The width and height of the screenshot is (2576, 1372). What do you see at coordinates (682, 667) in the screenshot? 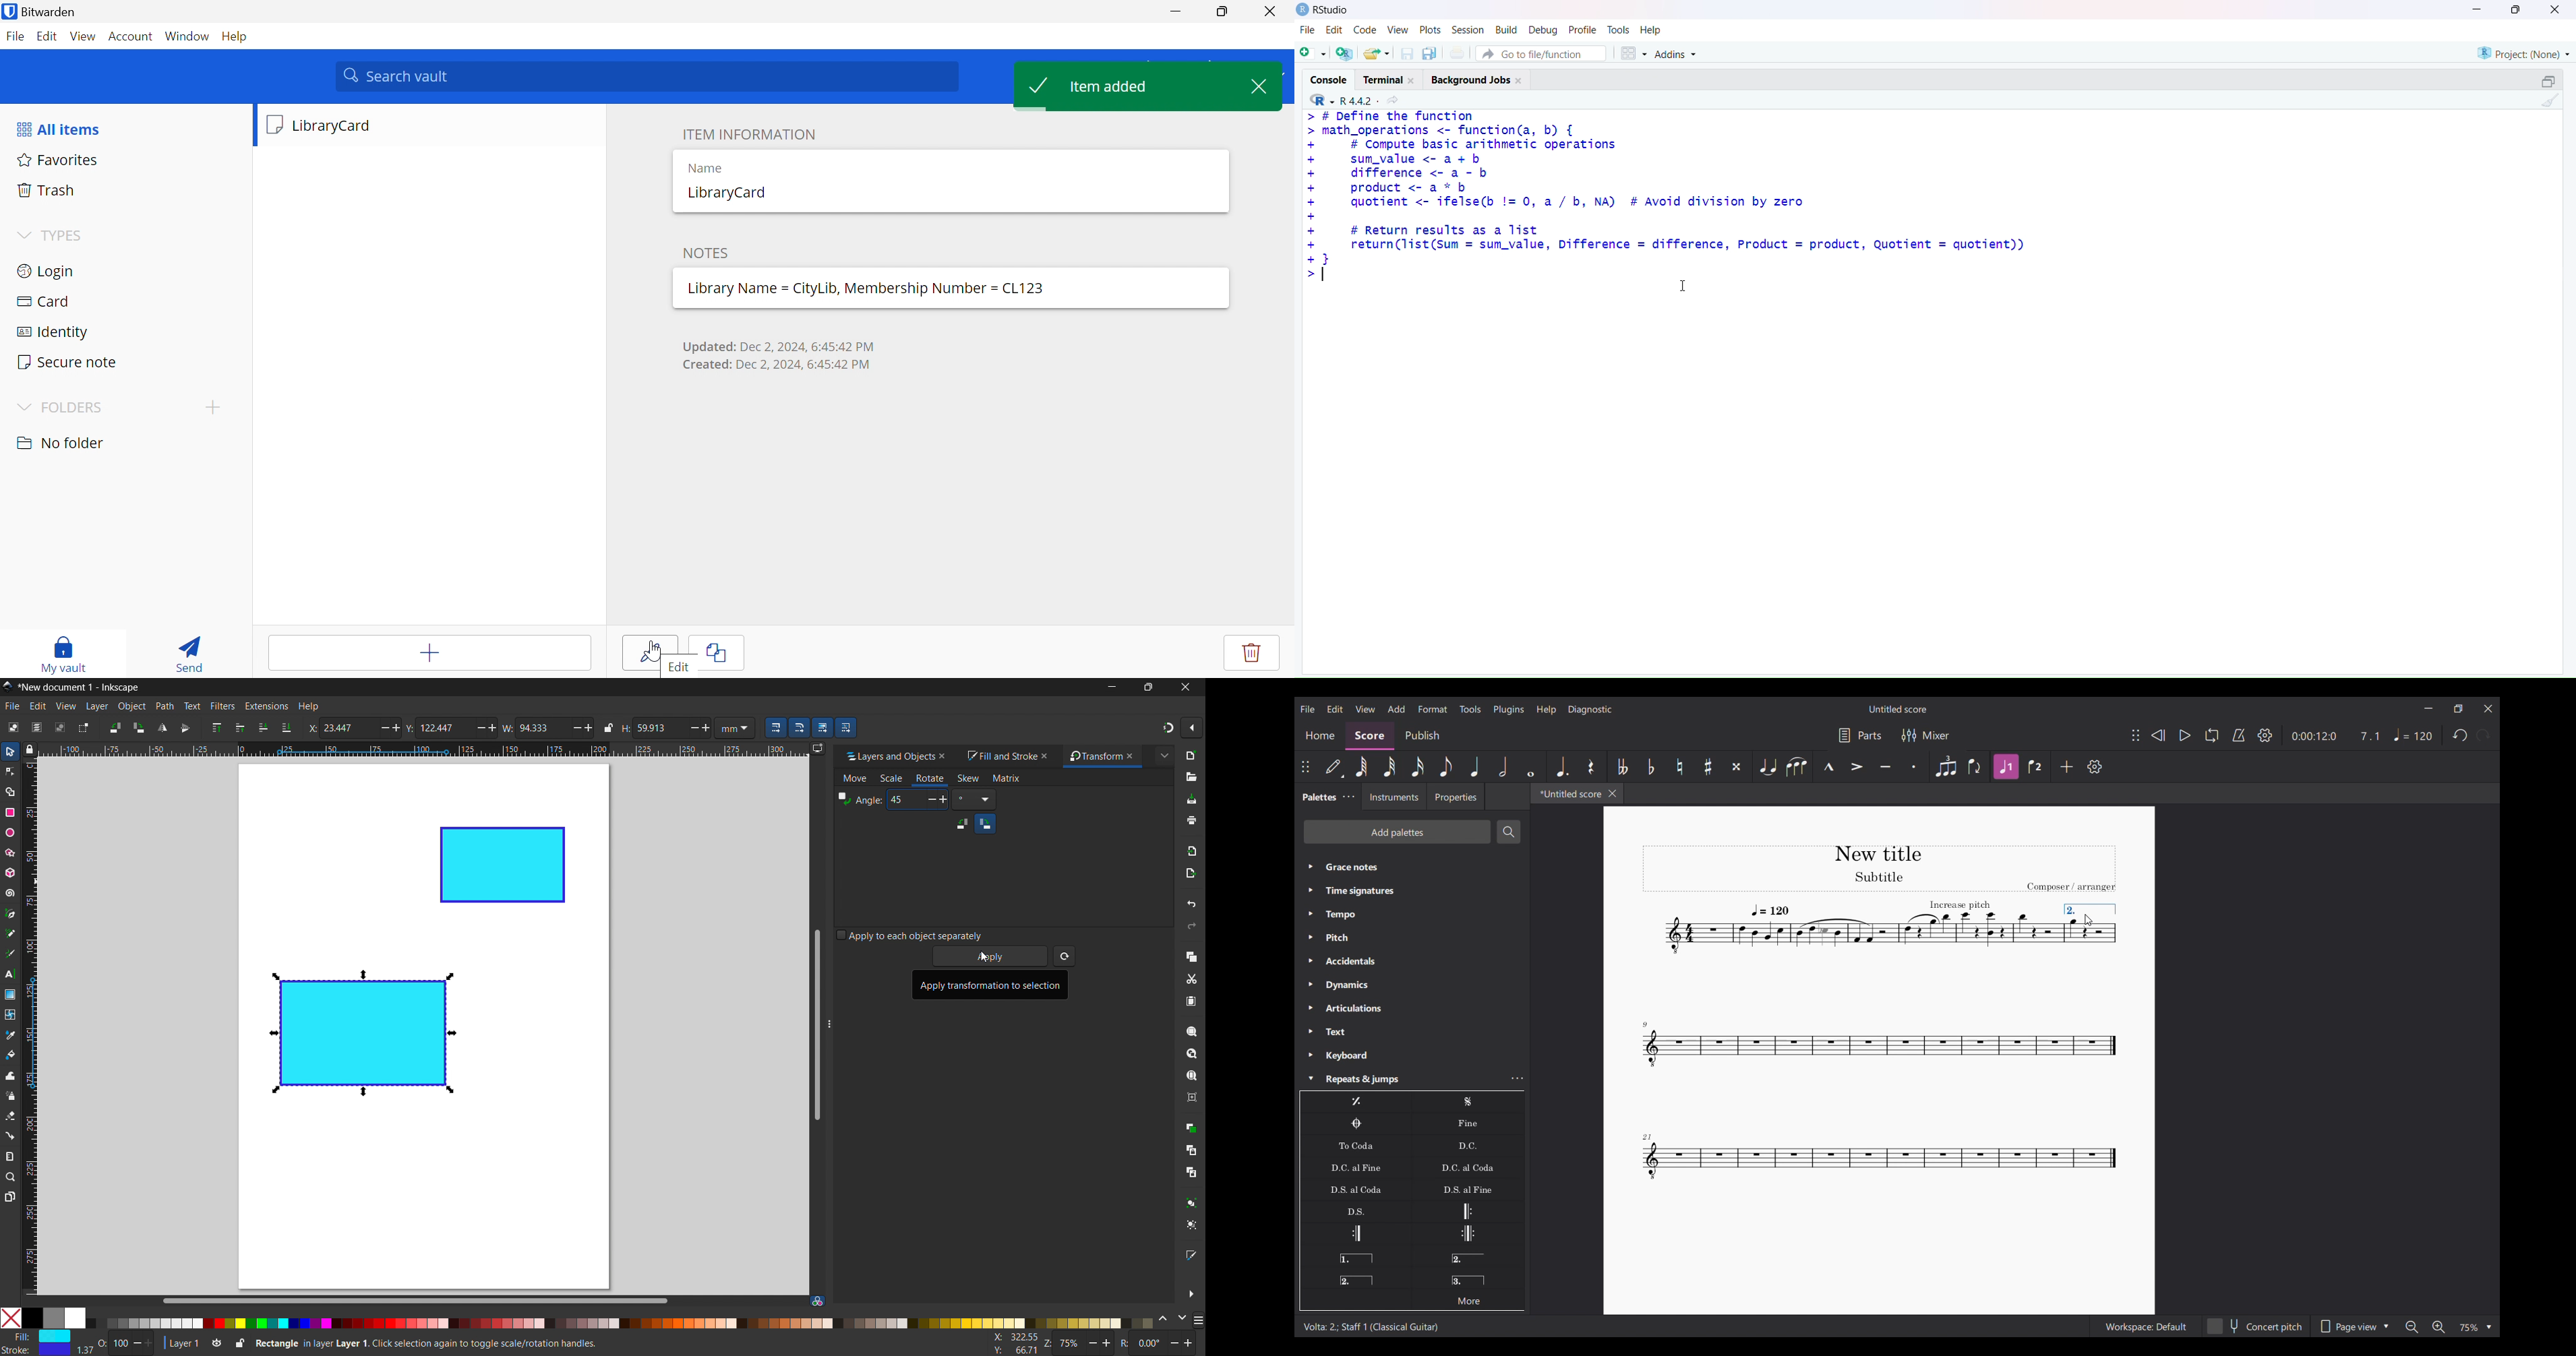
I see `Edit` at bounding box center [682, 667].